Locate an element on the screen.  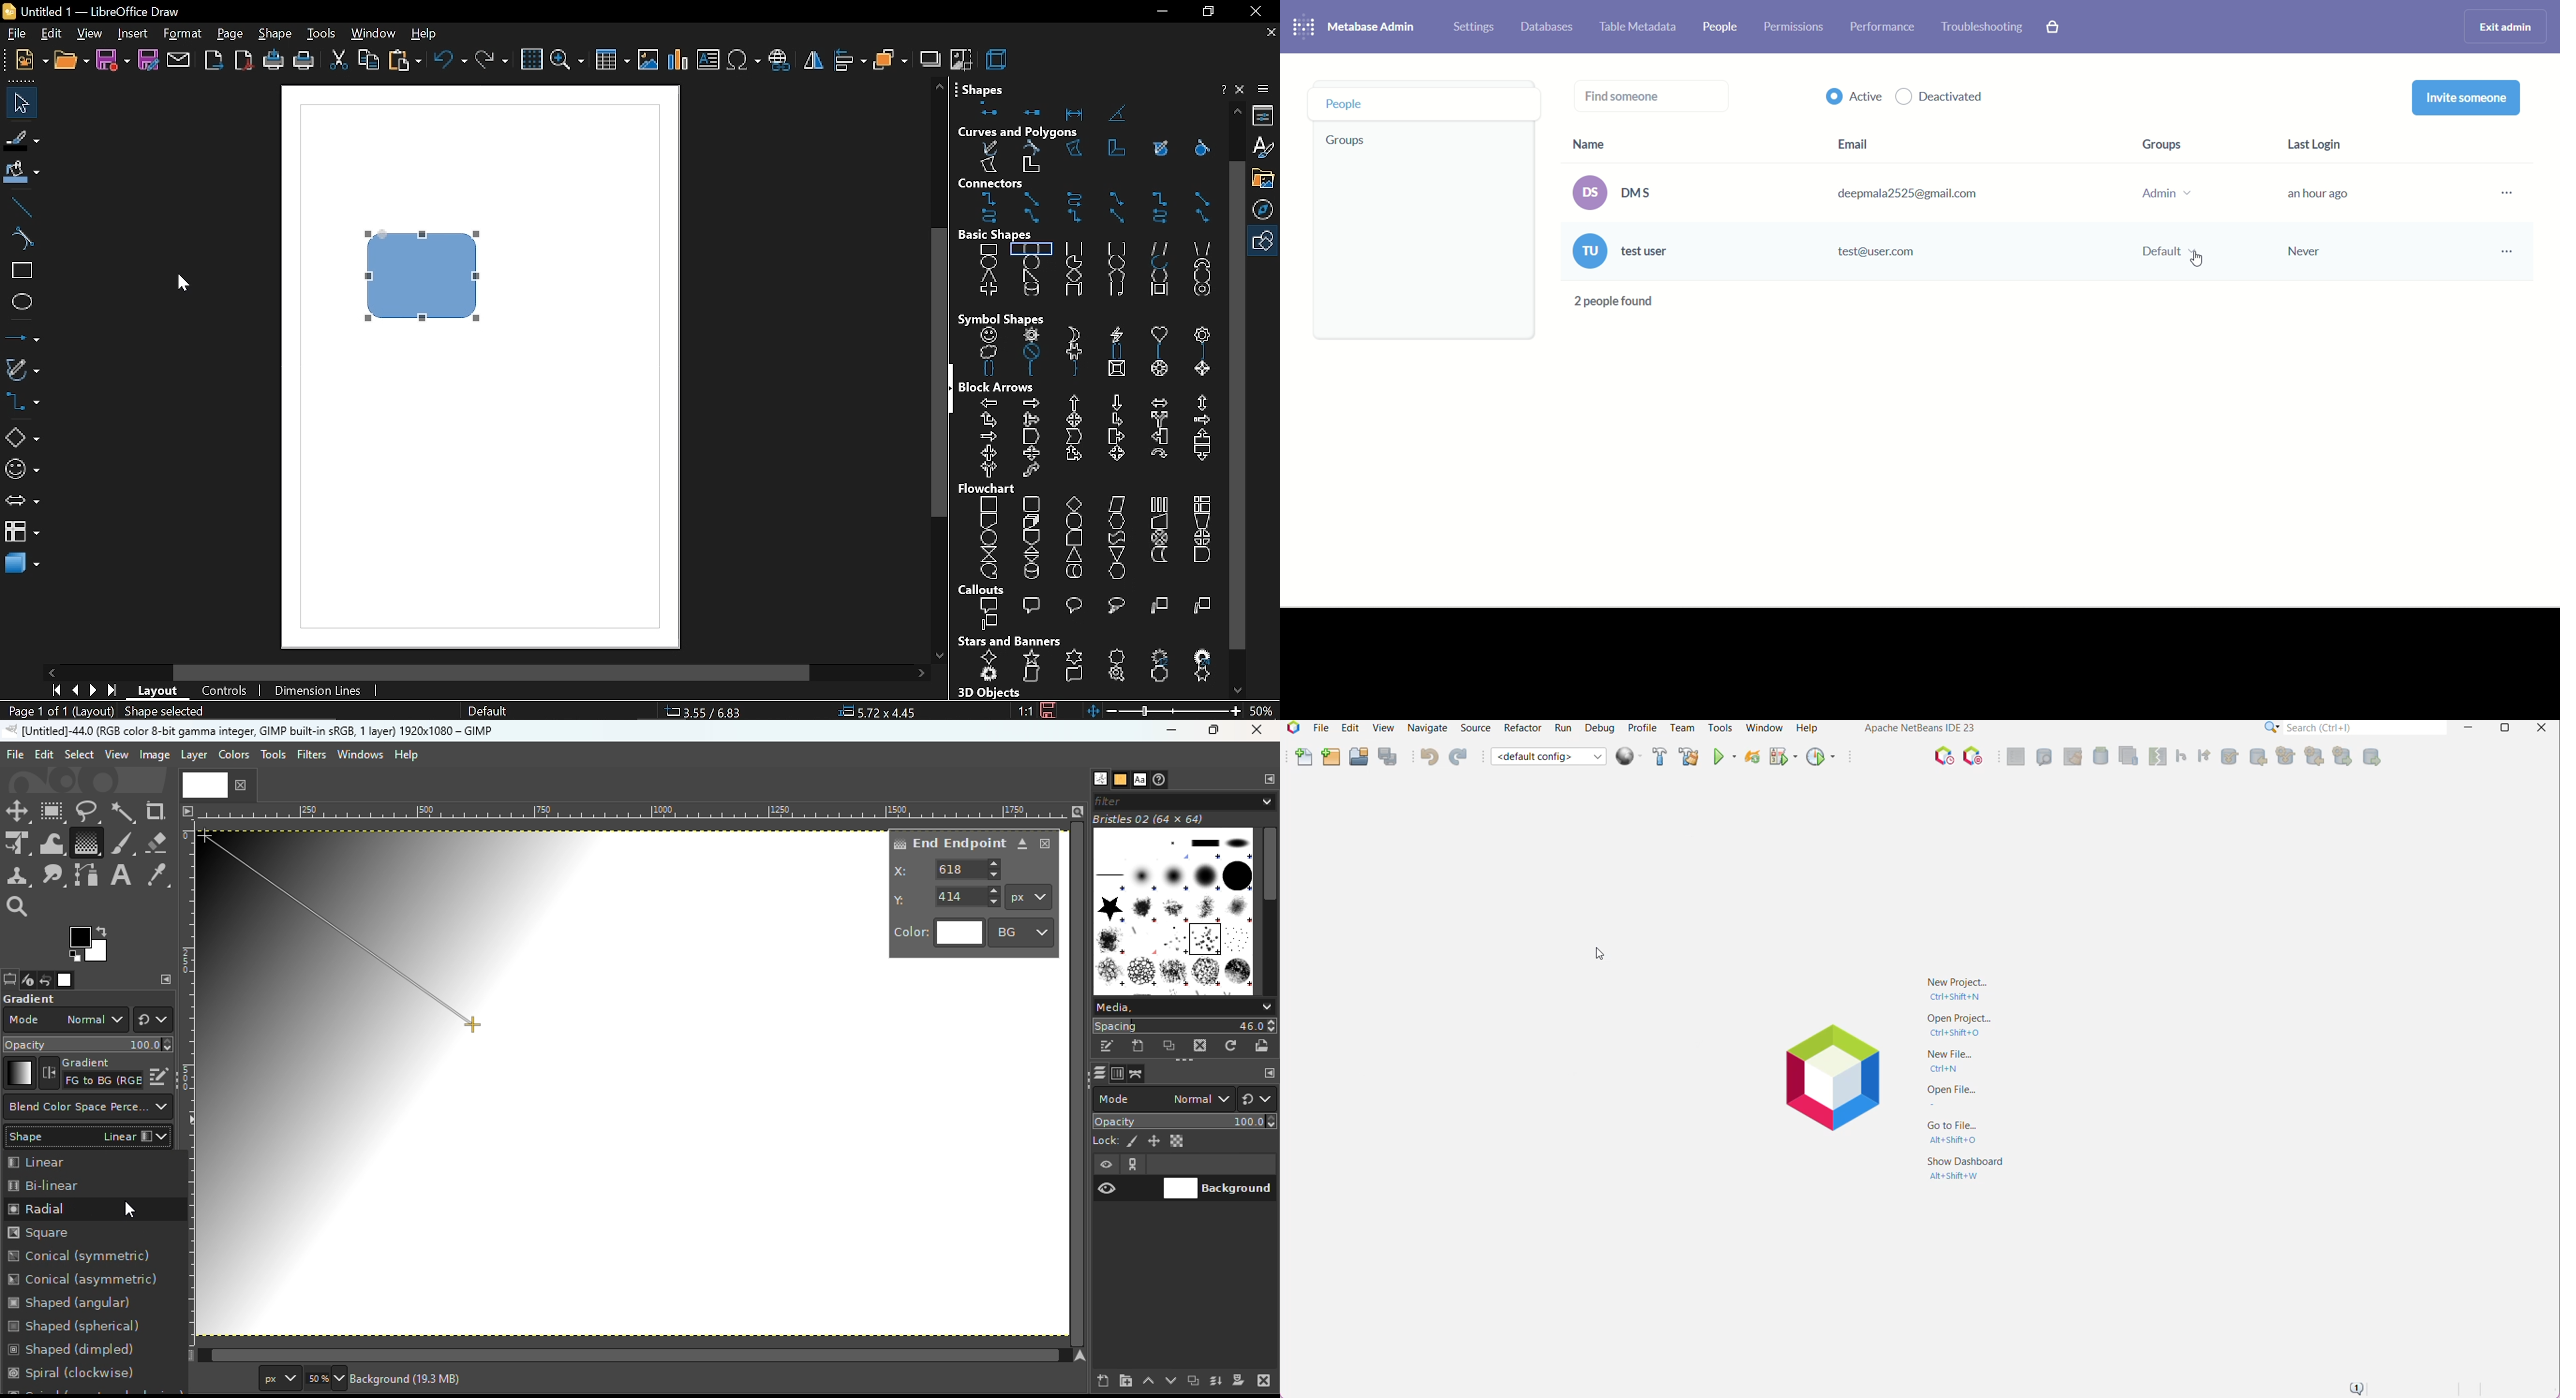
minimize is located at coordinates (1160, 13).